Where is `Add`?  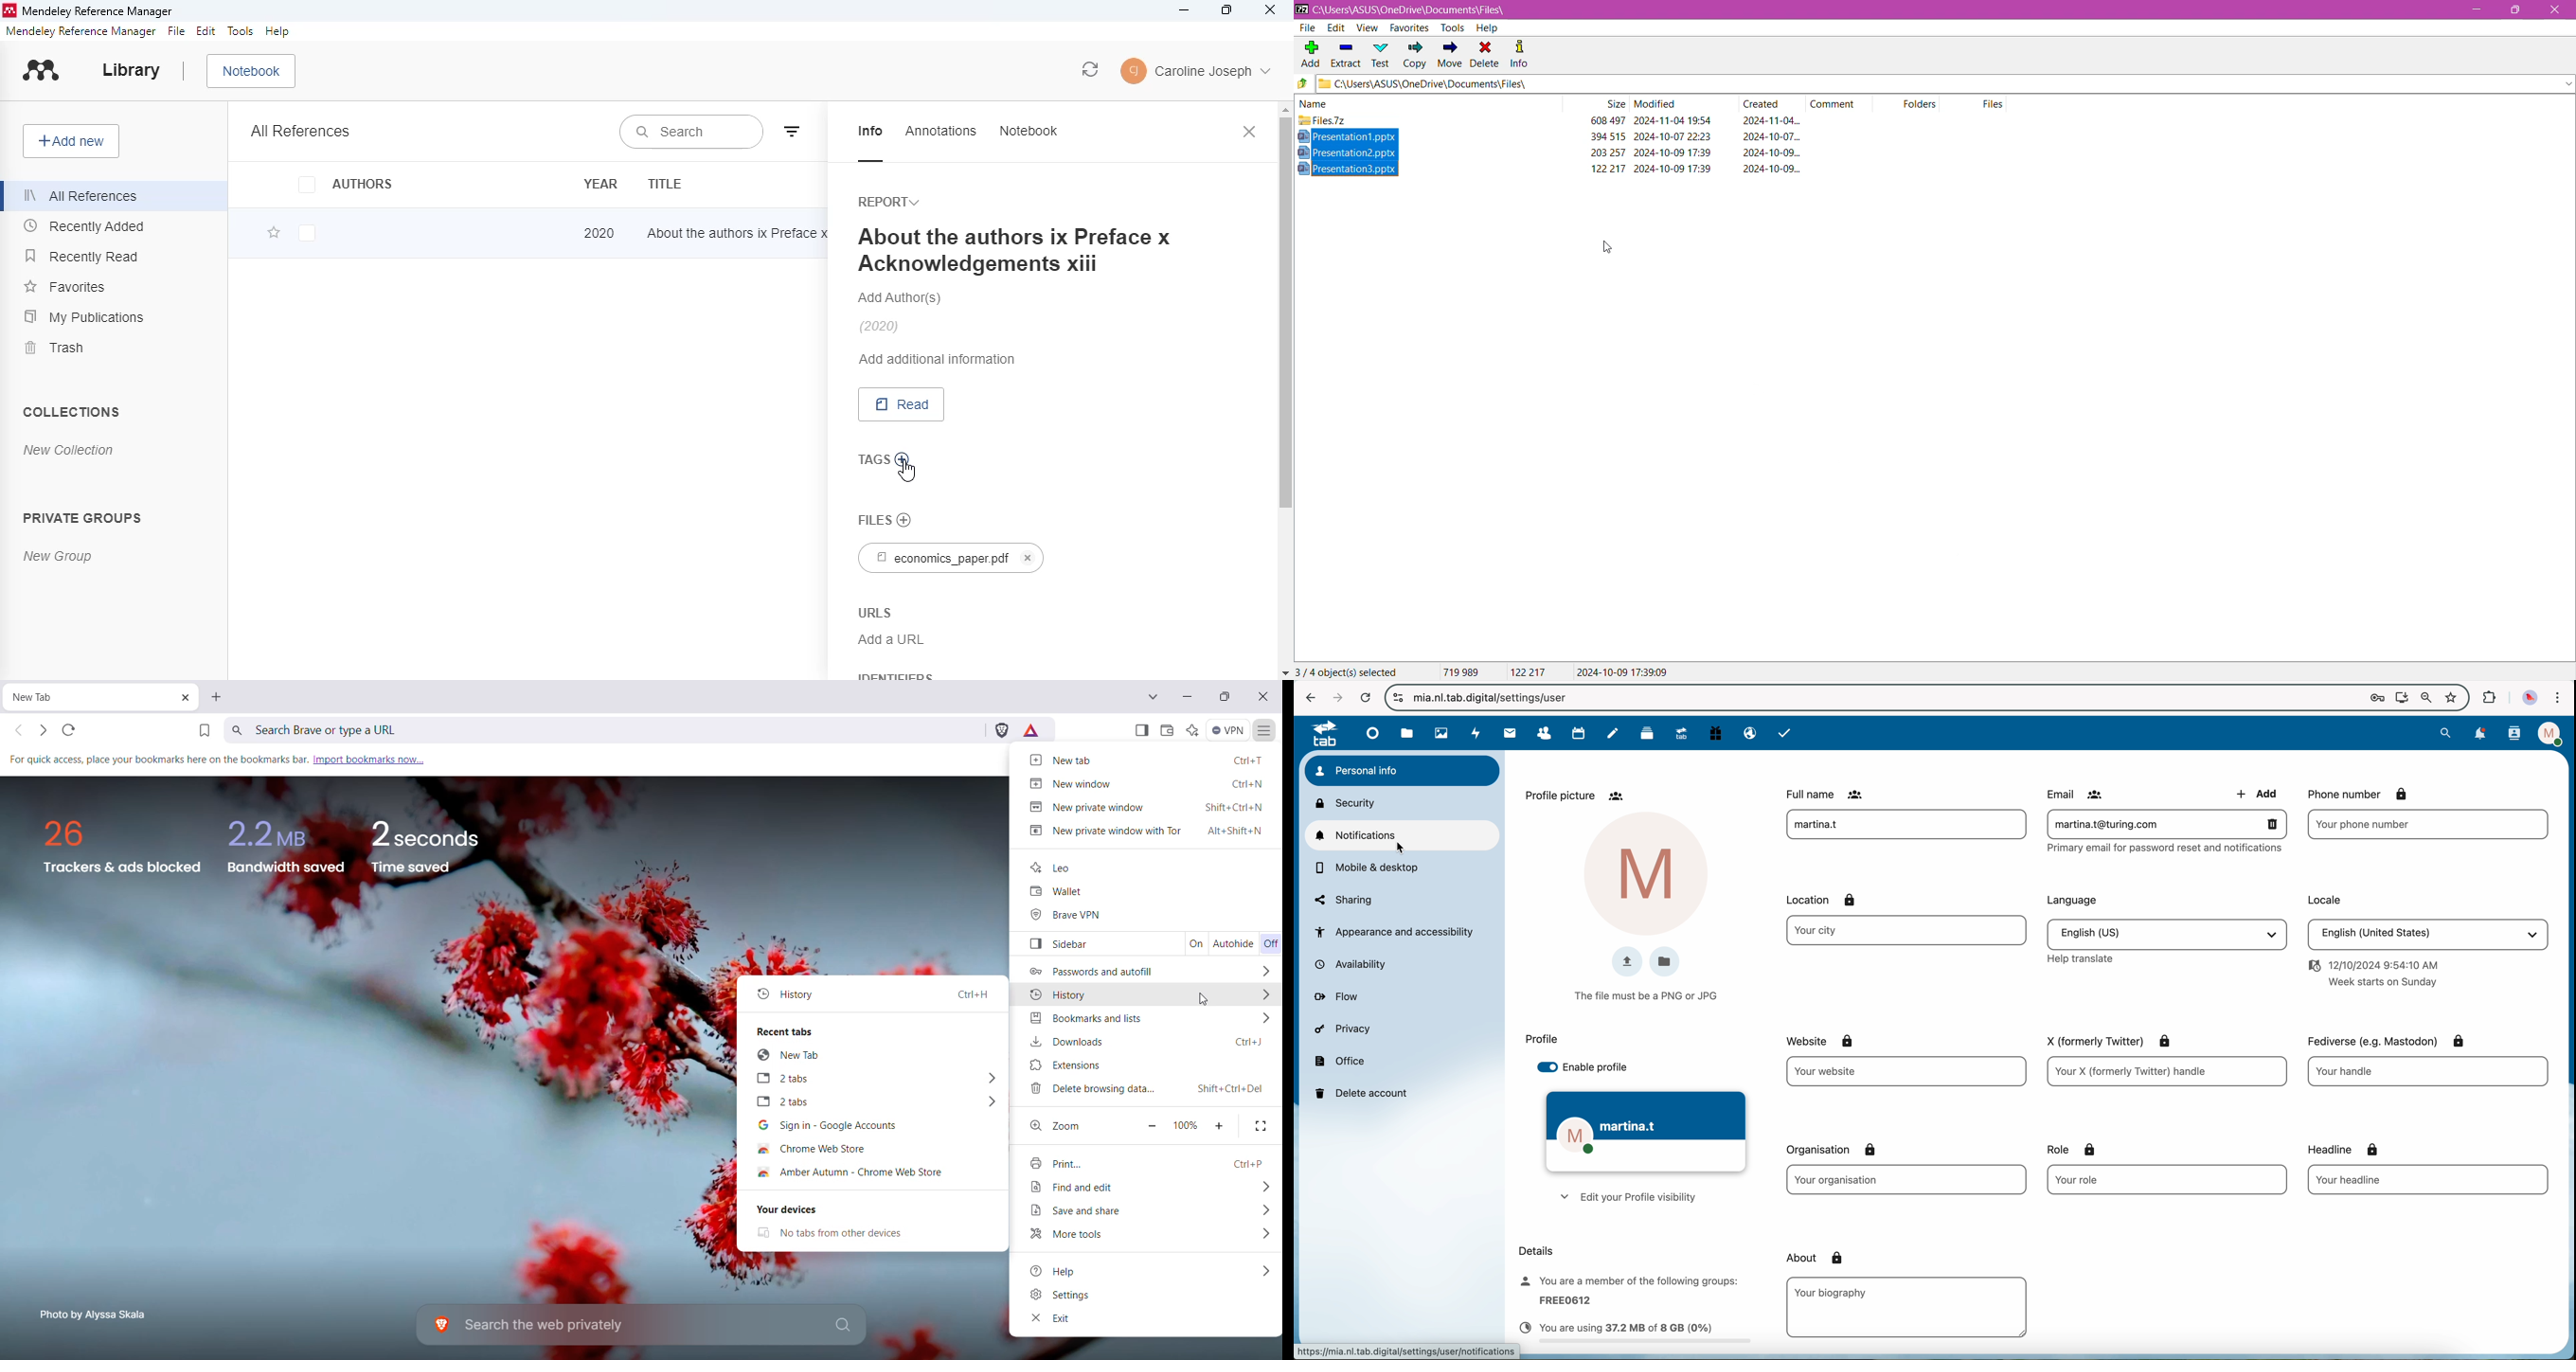
Add is located at coordinates (1310, 50).